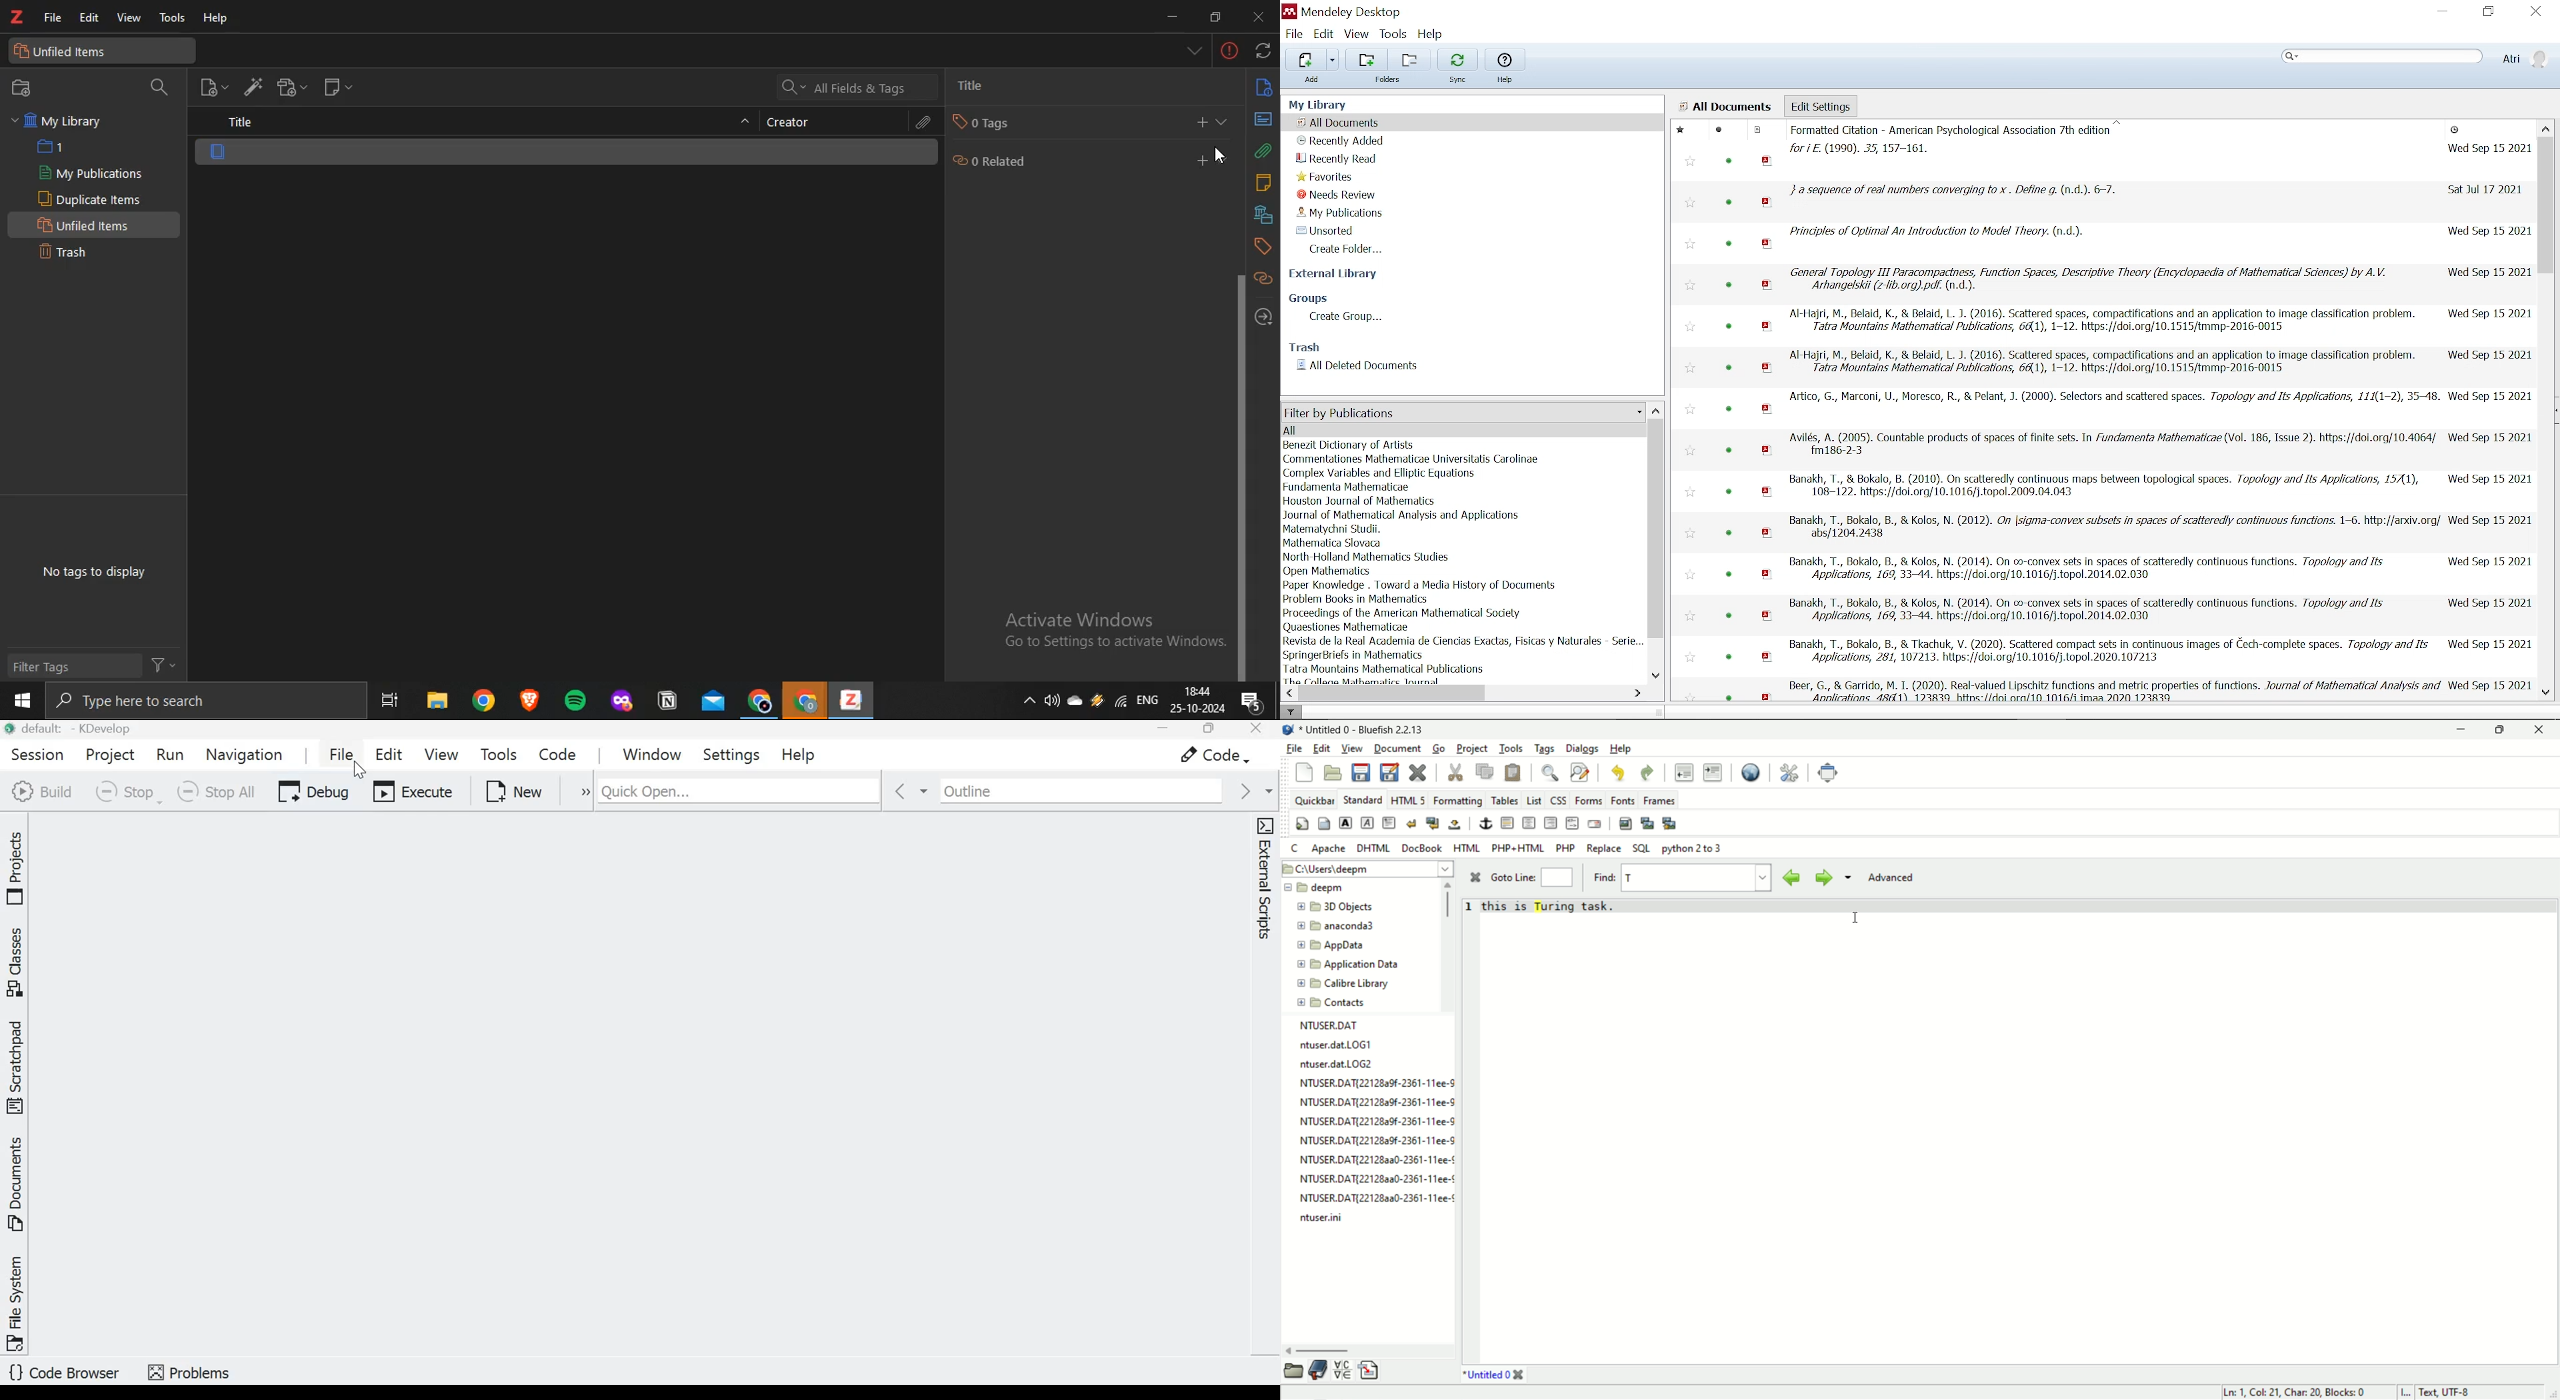 This screenshot has height=1400, width=2576. Describe the element at coordinates (1690, 531) in the screenshot. I see `favourite` at that location.